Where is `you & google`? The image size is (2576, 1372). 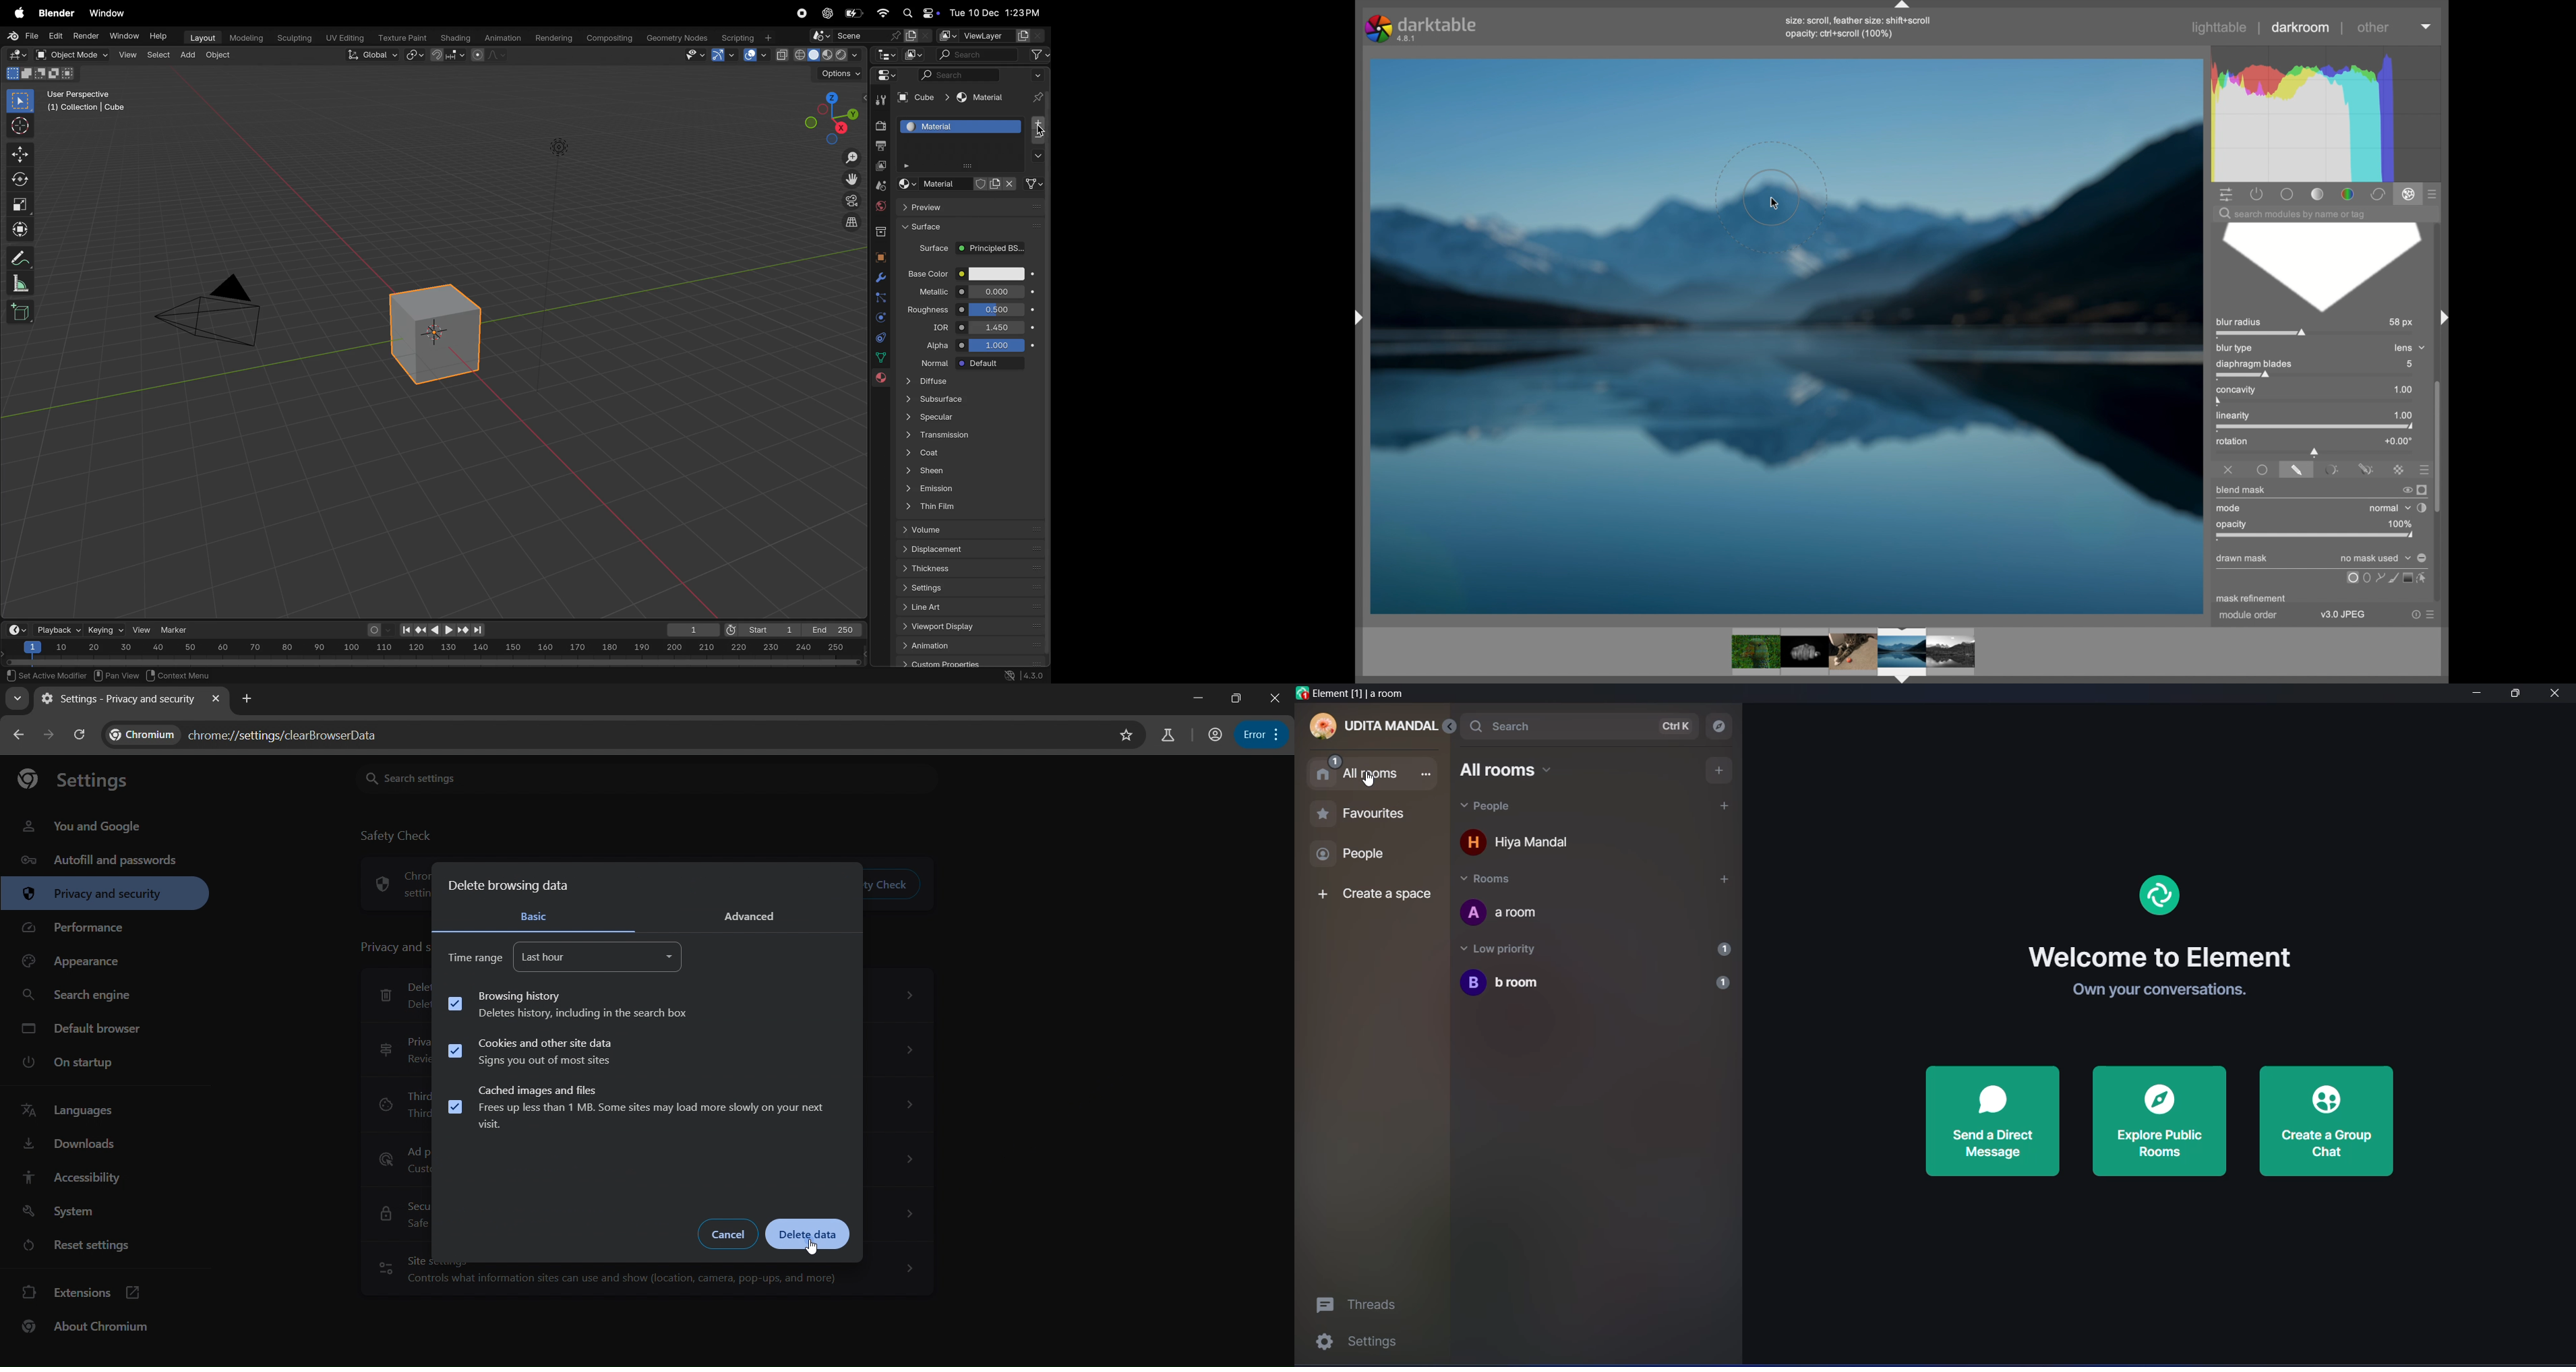 you & google is located at coordinates (94, 826).